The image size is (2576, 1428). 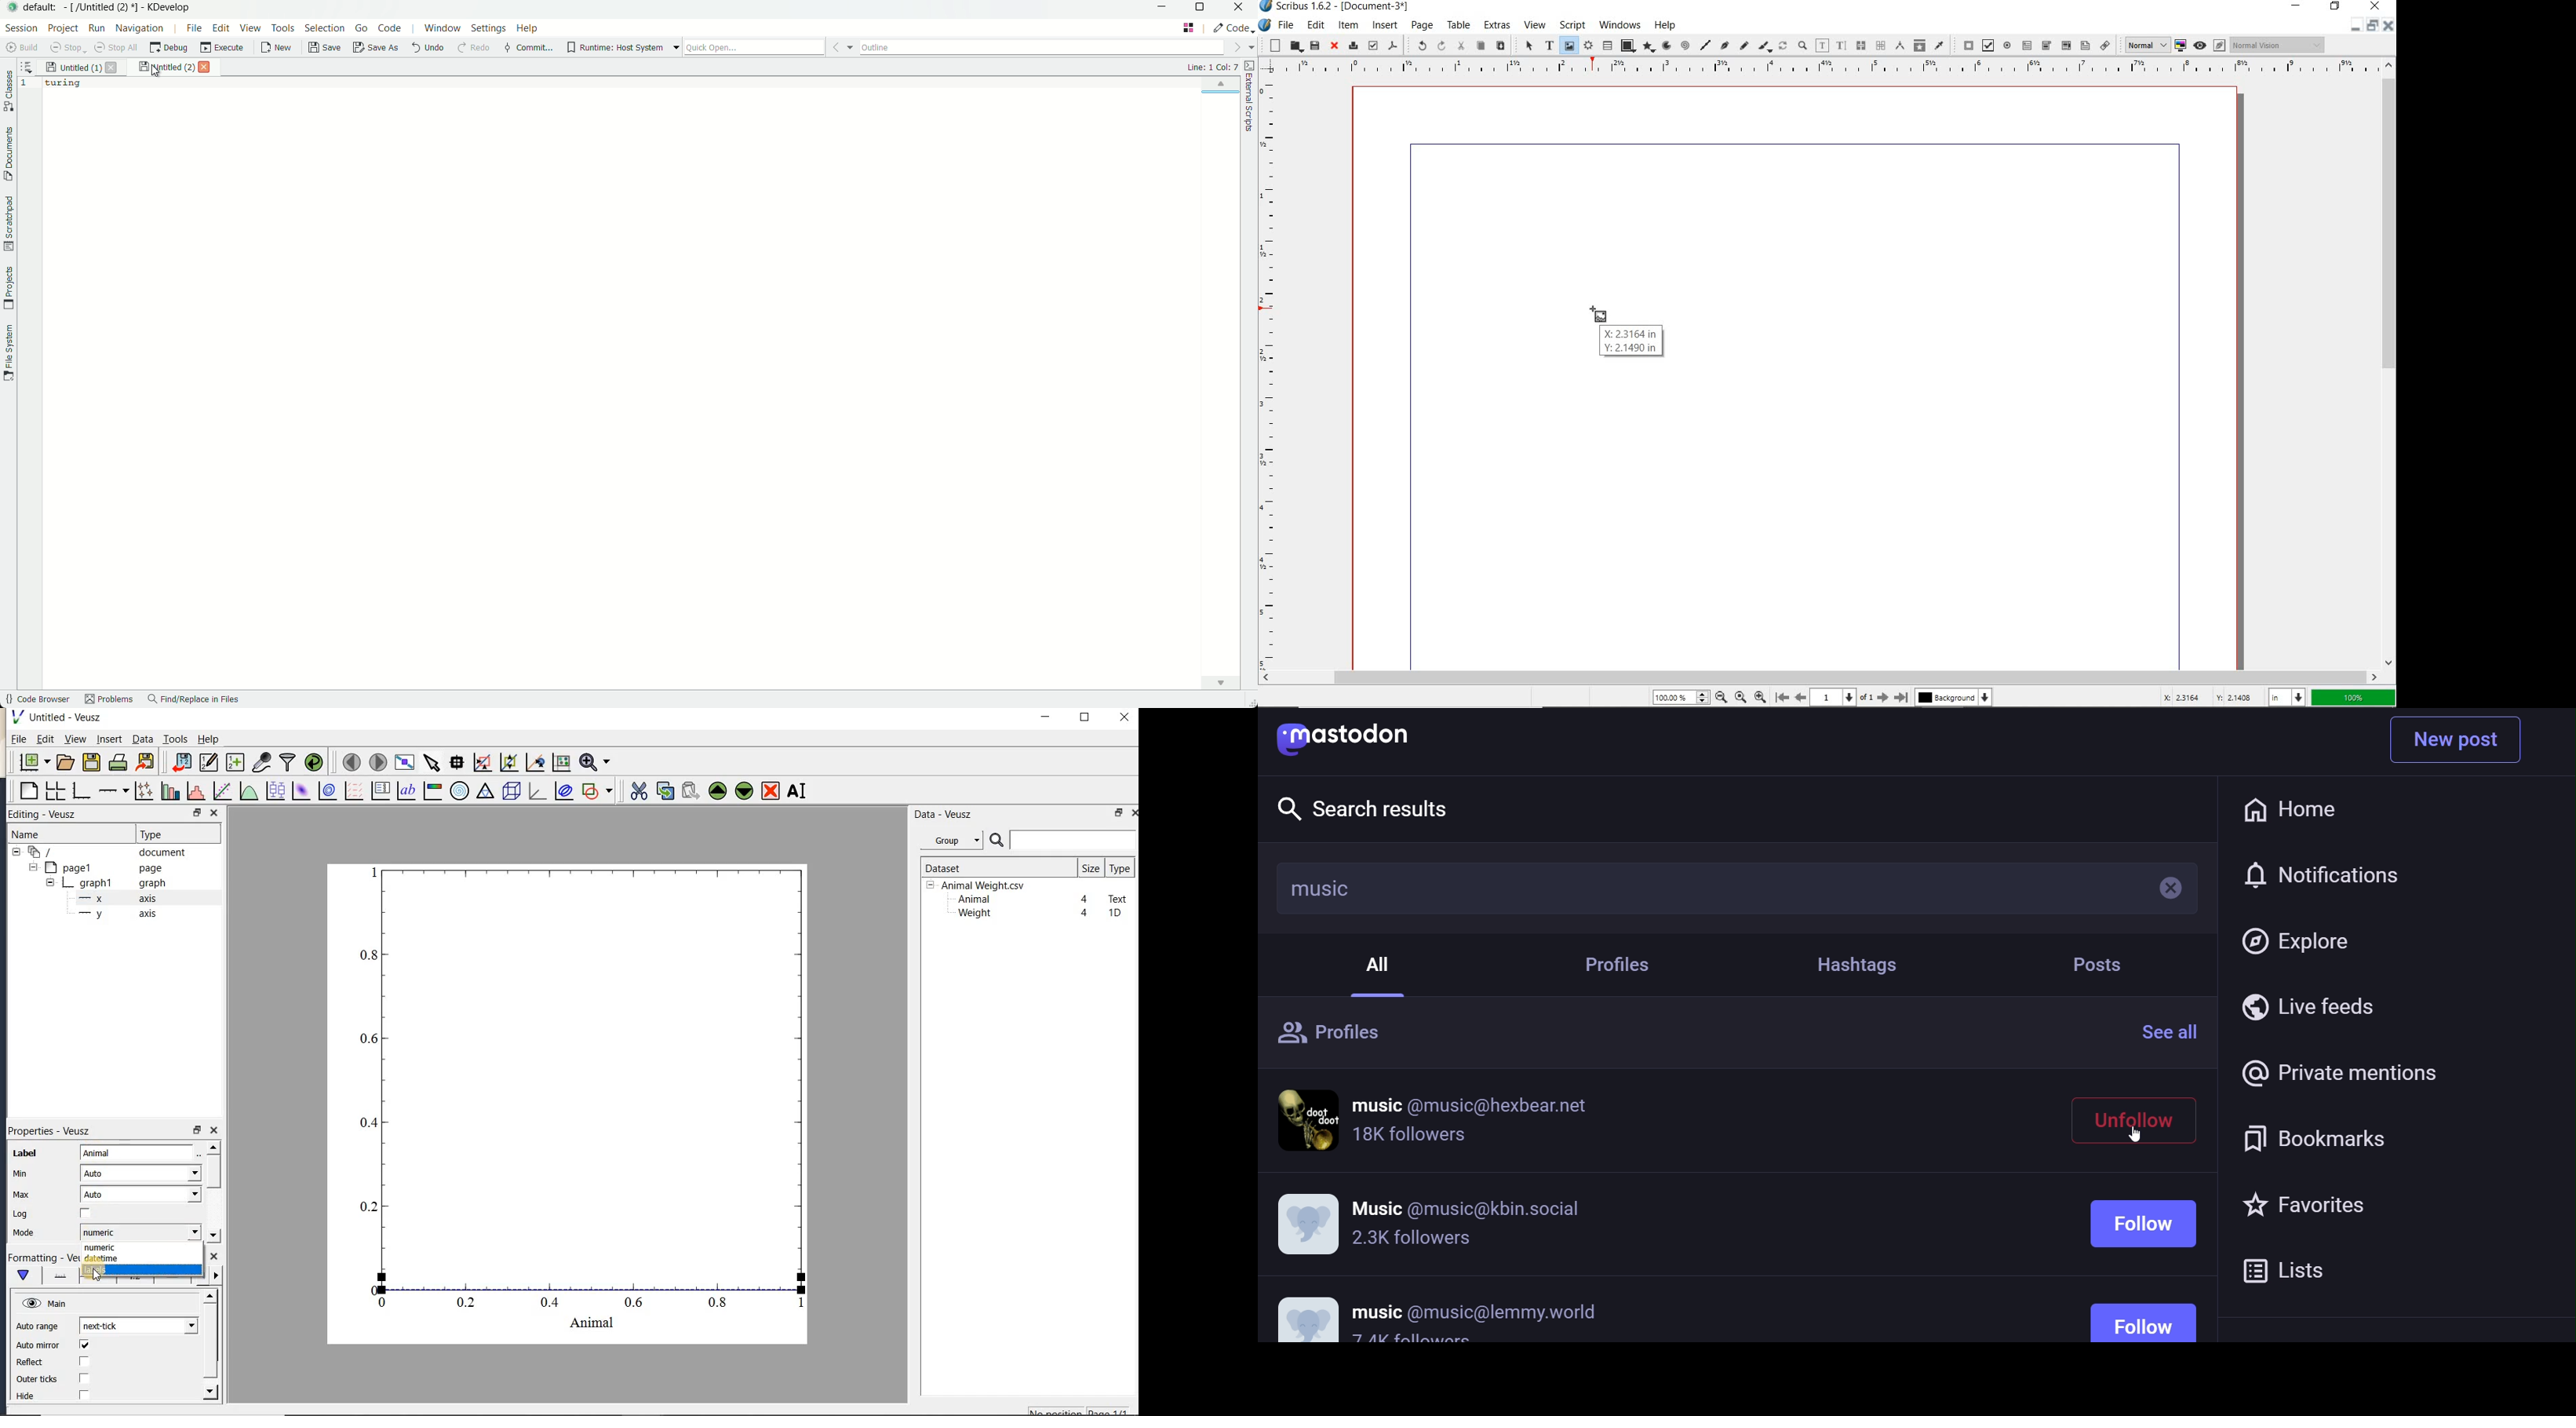 What do you see at coordinates (213, 1276) in the screenshot?
I see `minor ticks` at bounding box center [213, 1276].